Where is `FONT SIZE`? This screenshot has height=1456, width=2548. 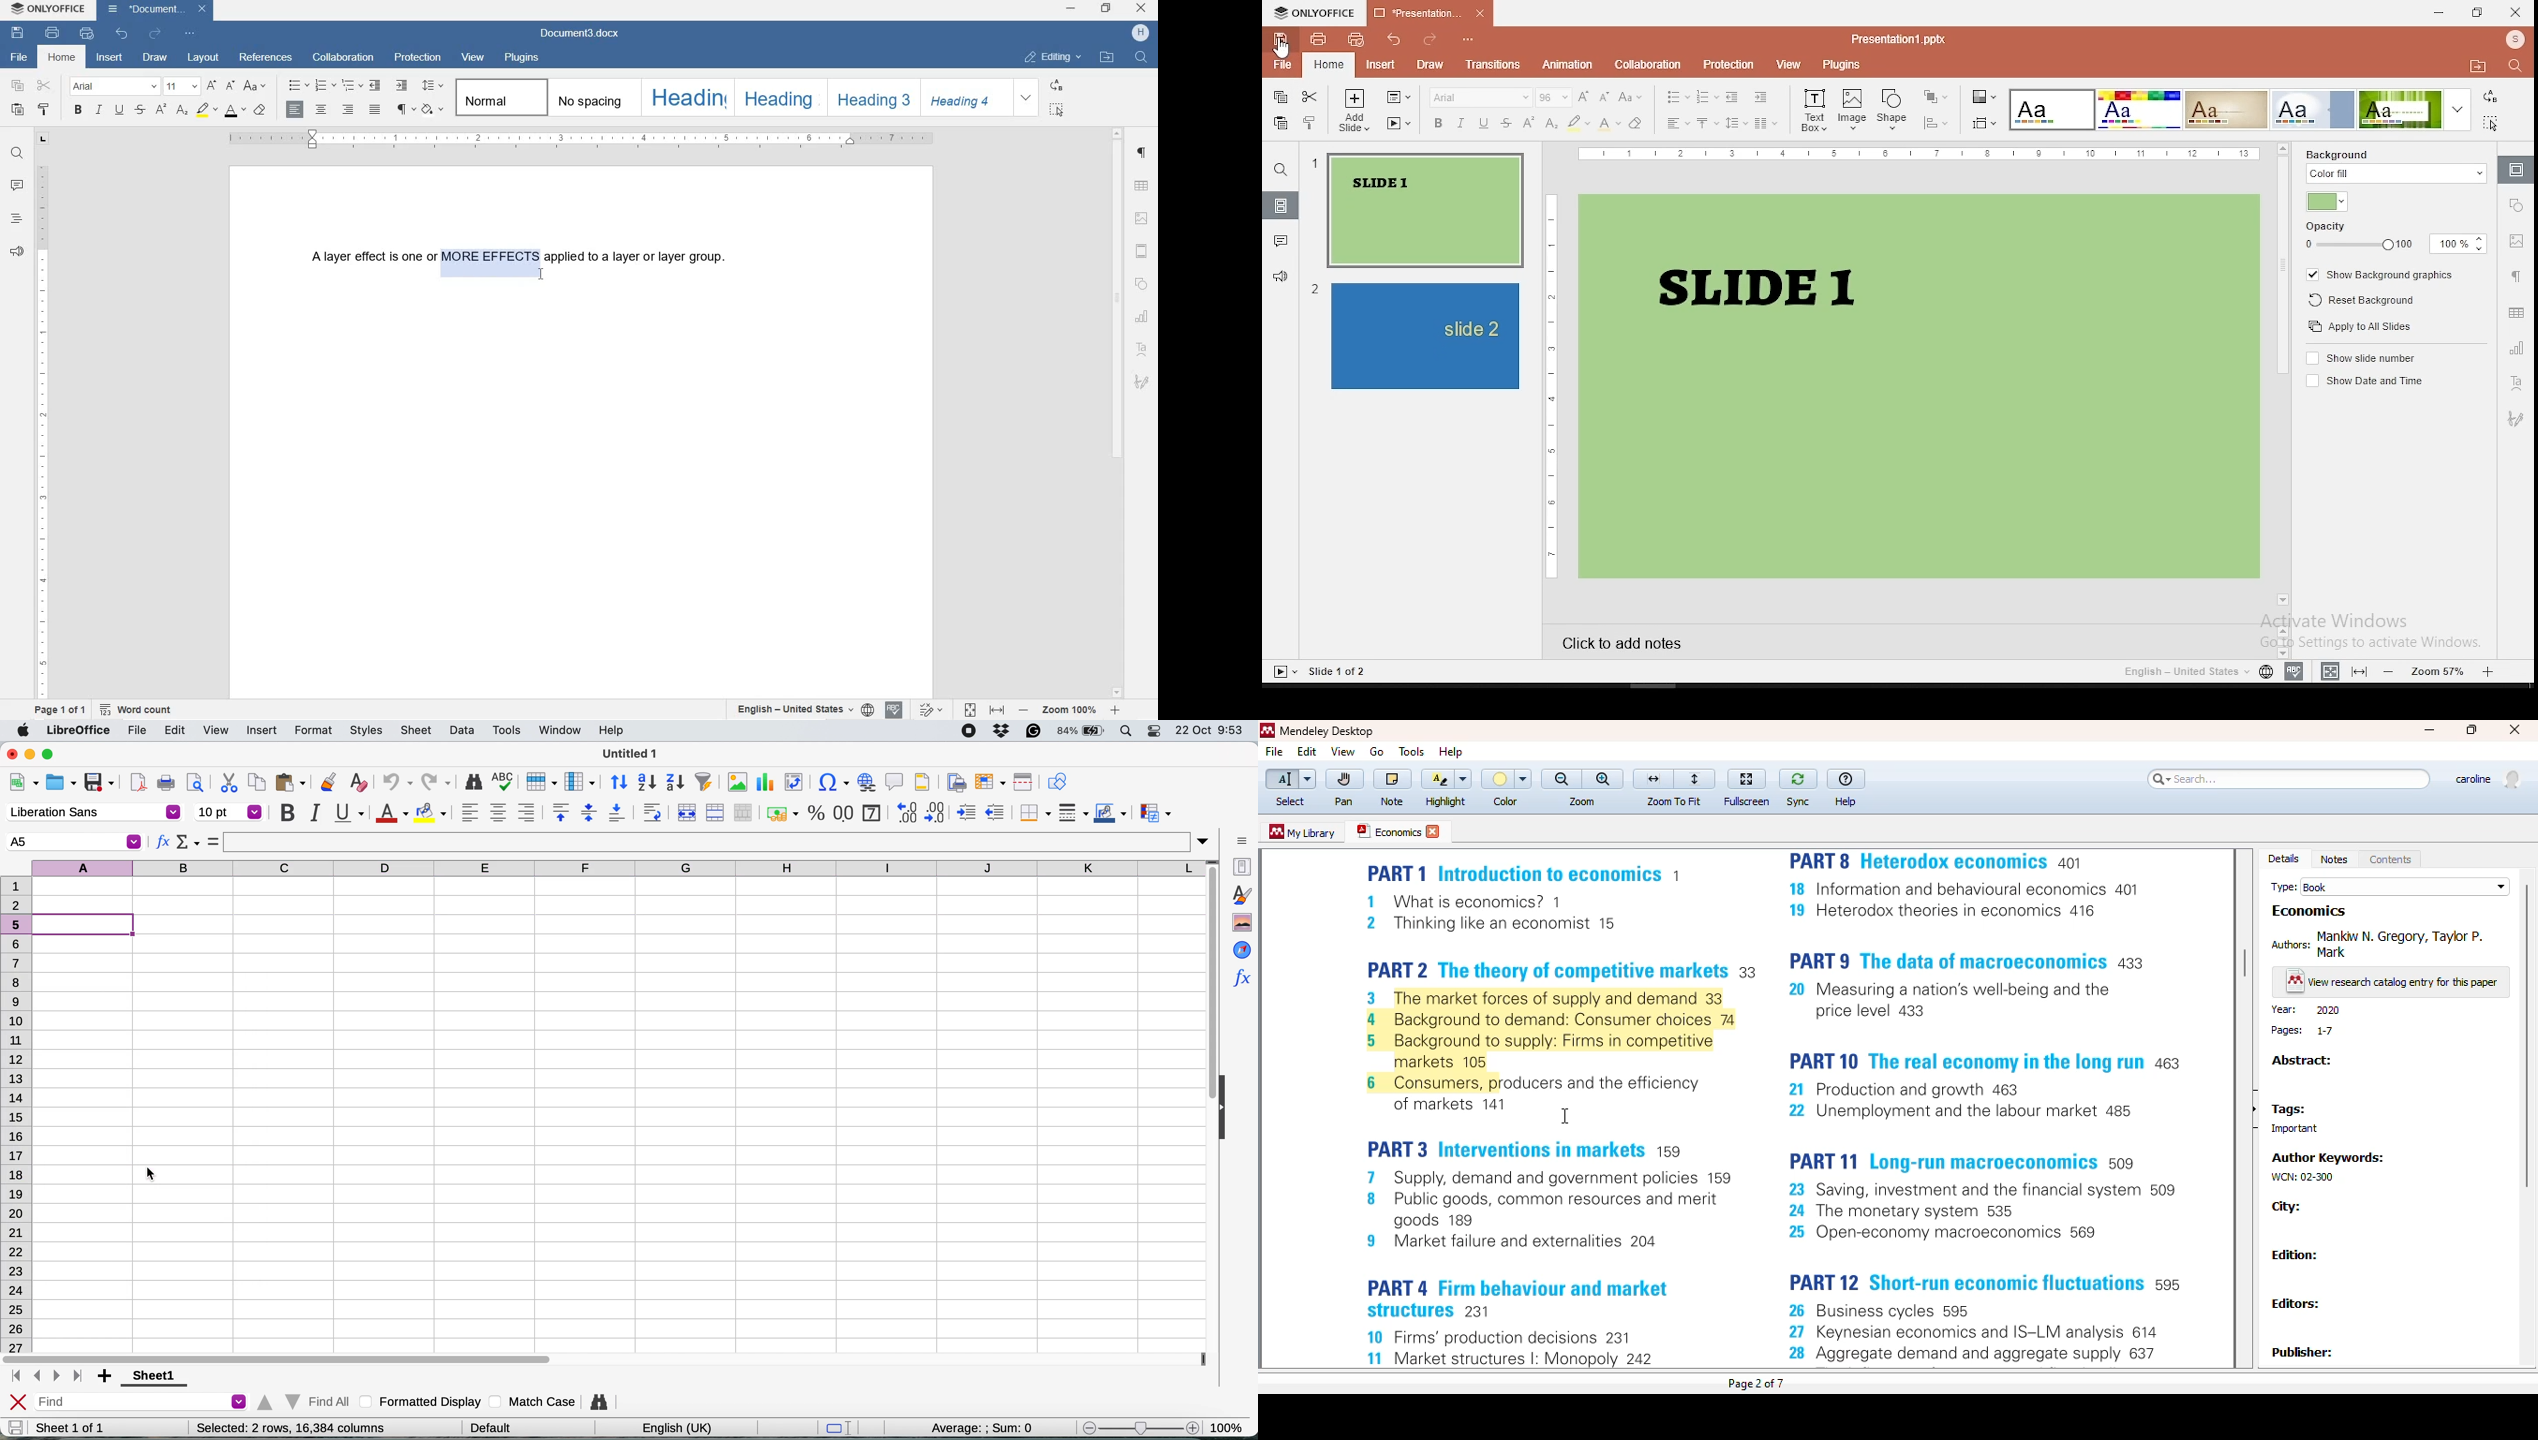
FONT SIZE is located at coordinates (181, 86).